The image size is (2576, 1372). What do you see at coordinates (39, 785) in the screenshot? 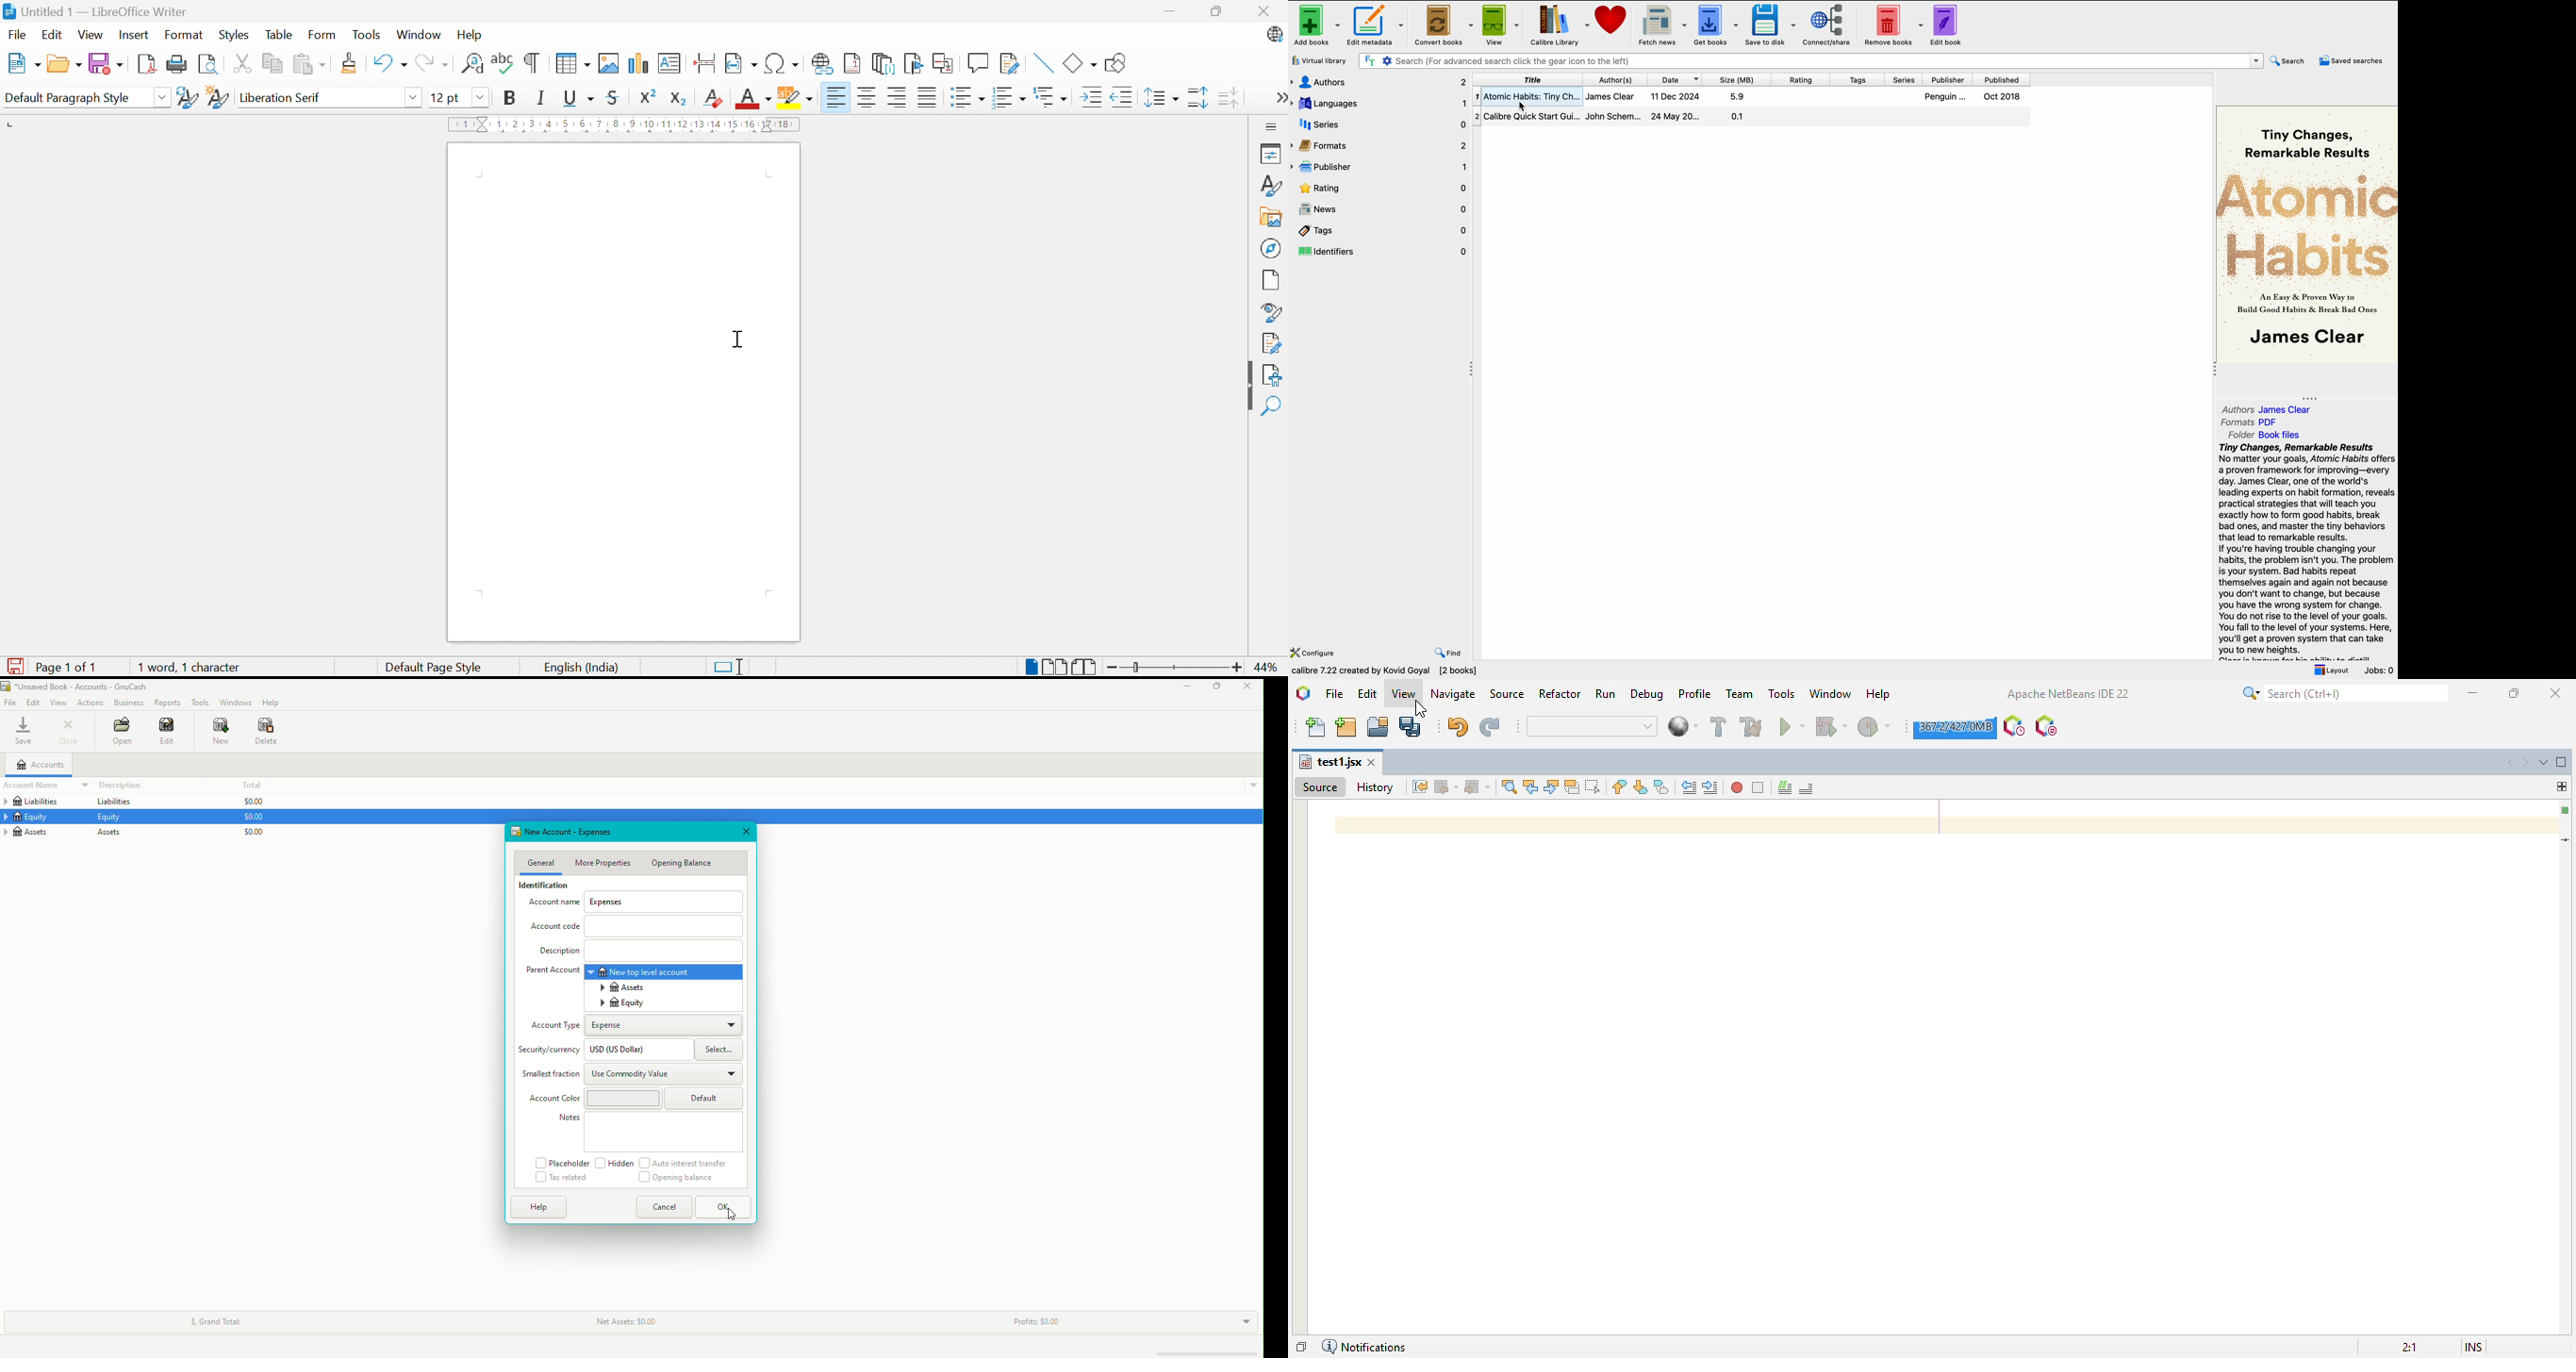
I see `Account Name` at bounding box center [39, 785].